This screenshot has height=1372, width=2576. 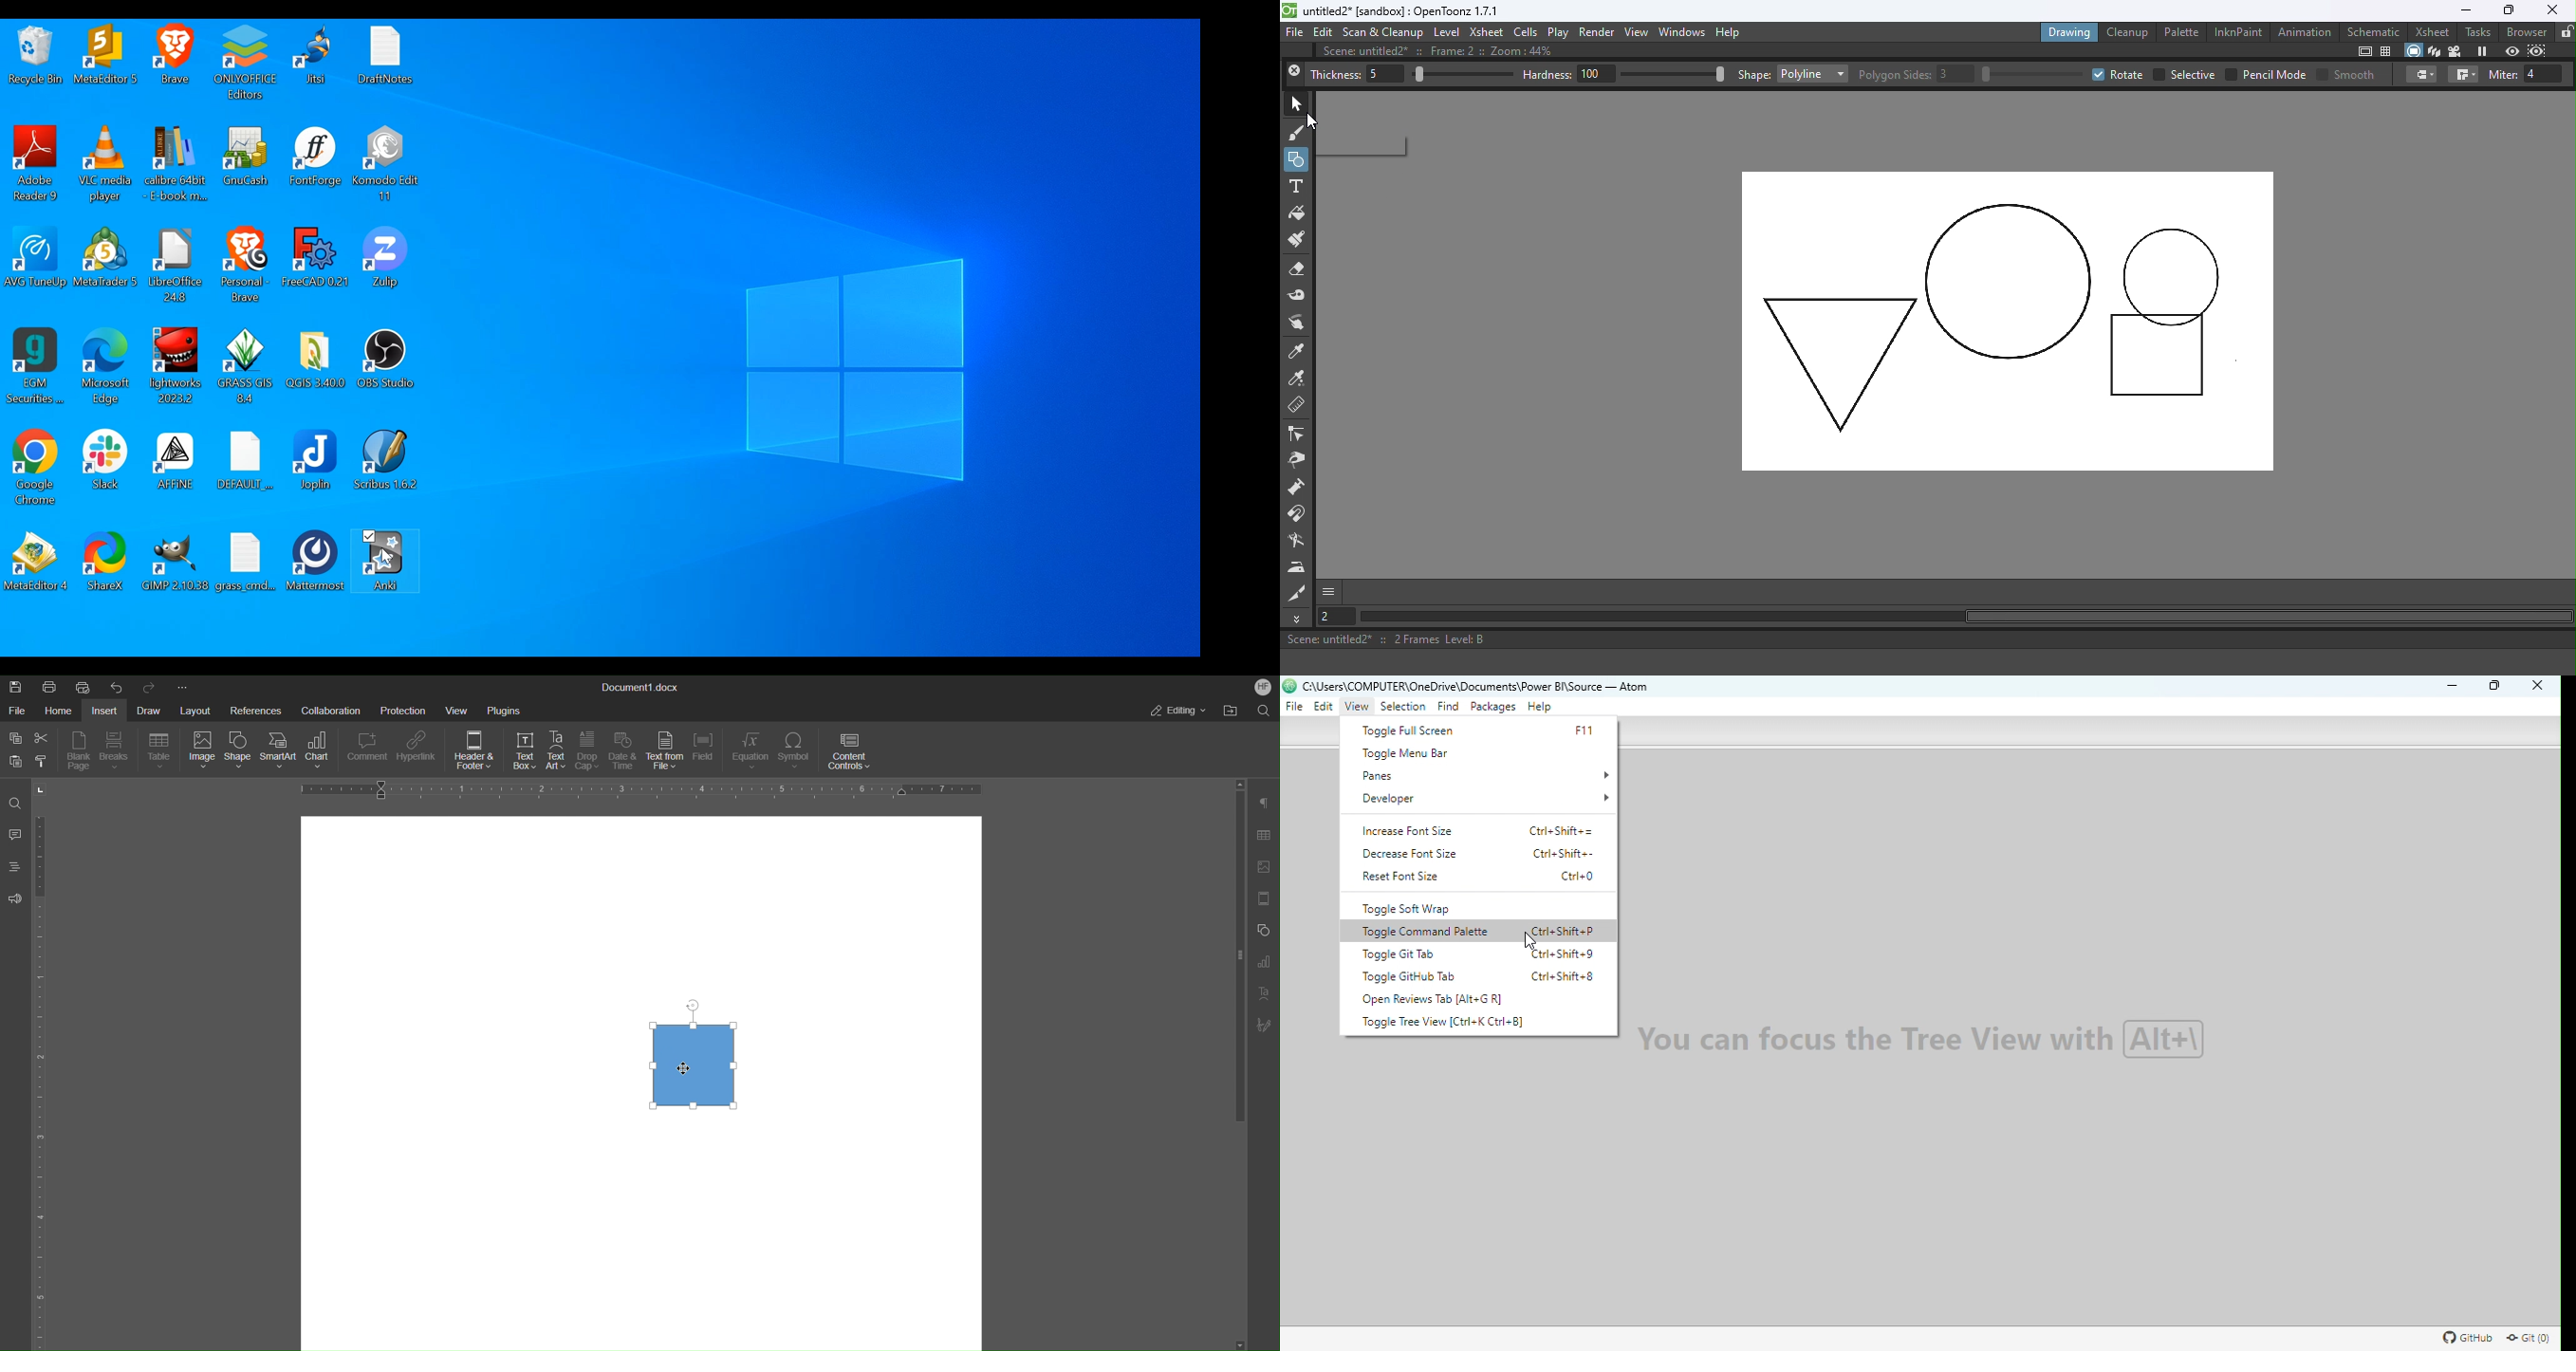 I want to click on Graph, so click(x=1269, y=962).